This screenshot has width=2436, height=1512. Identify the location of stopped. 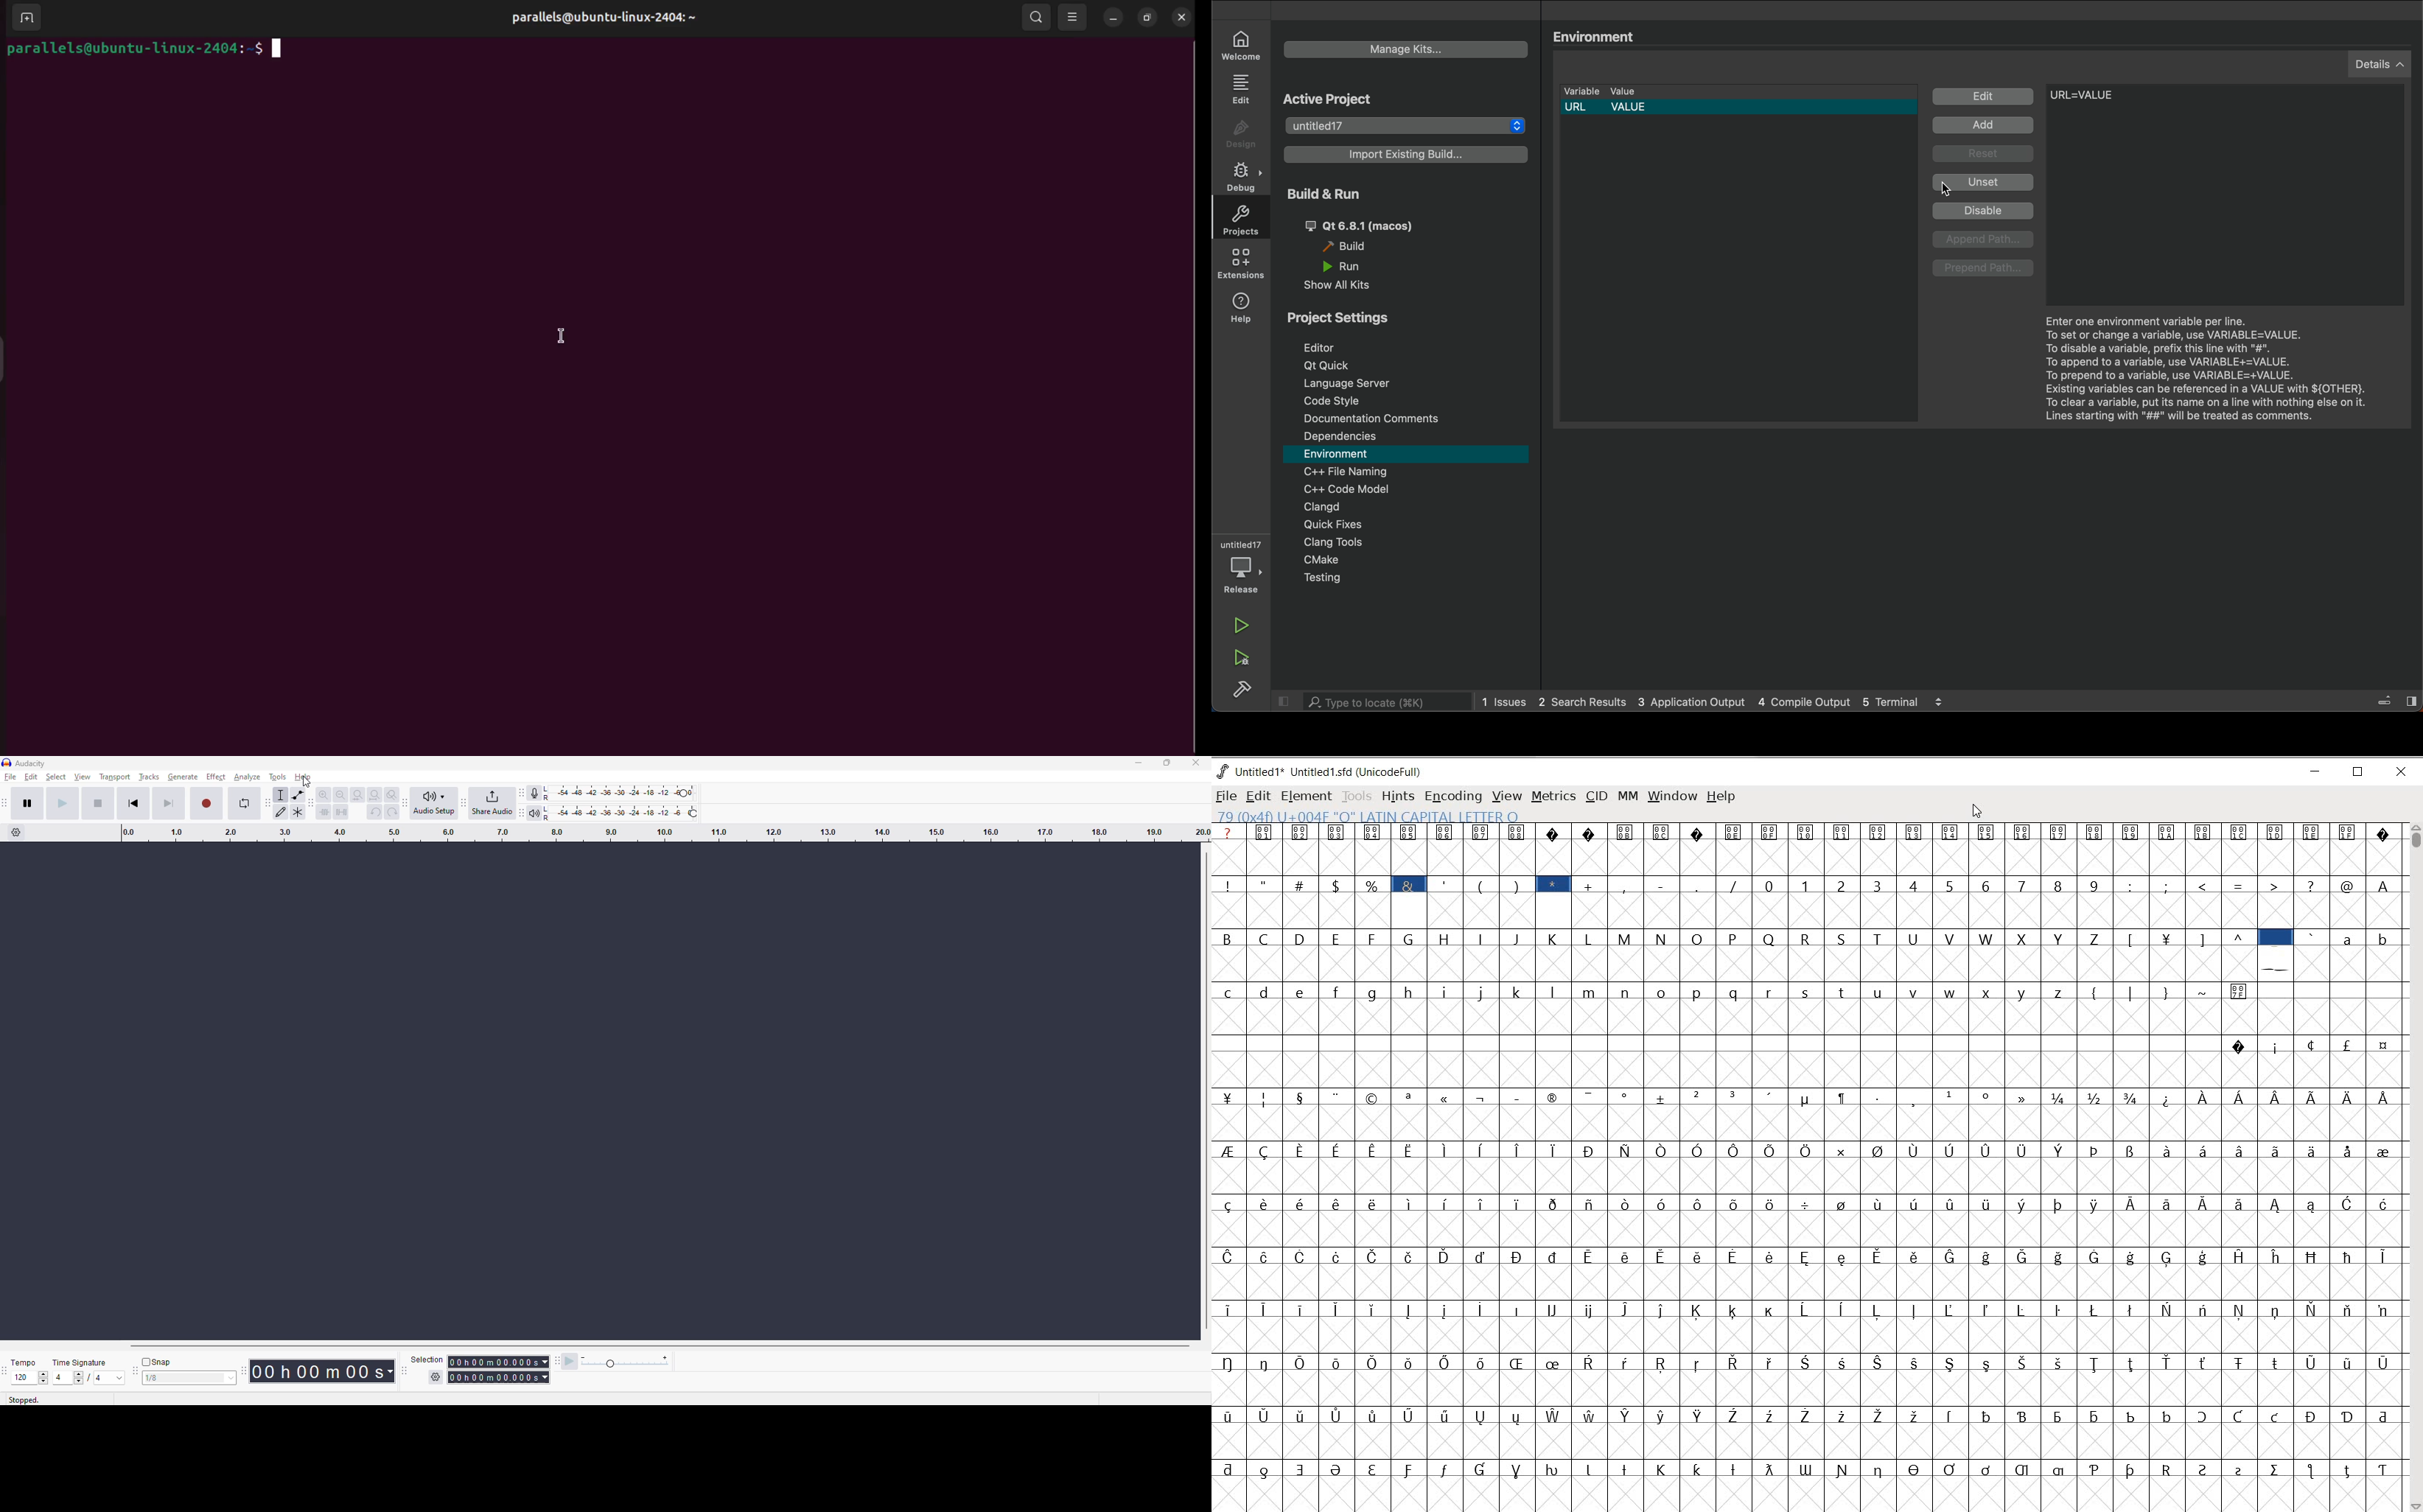
(24, 1400).